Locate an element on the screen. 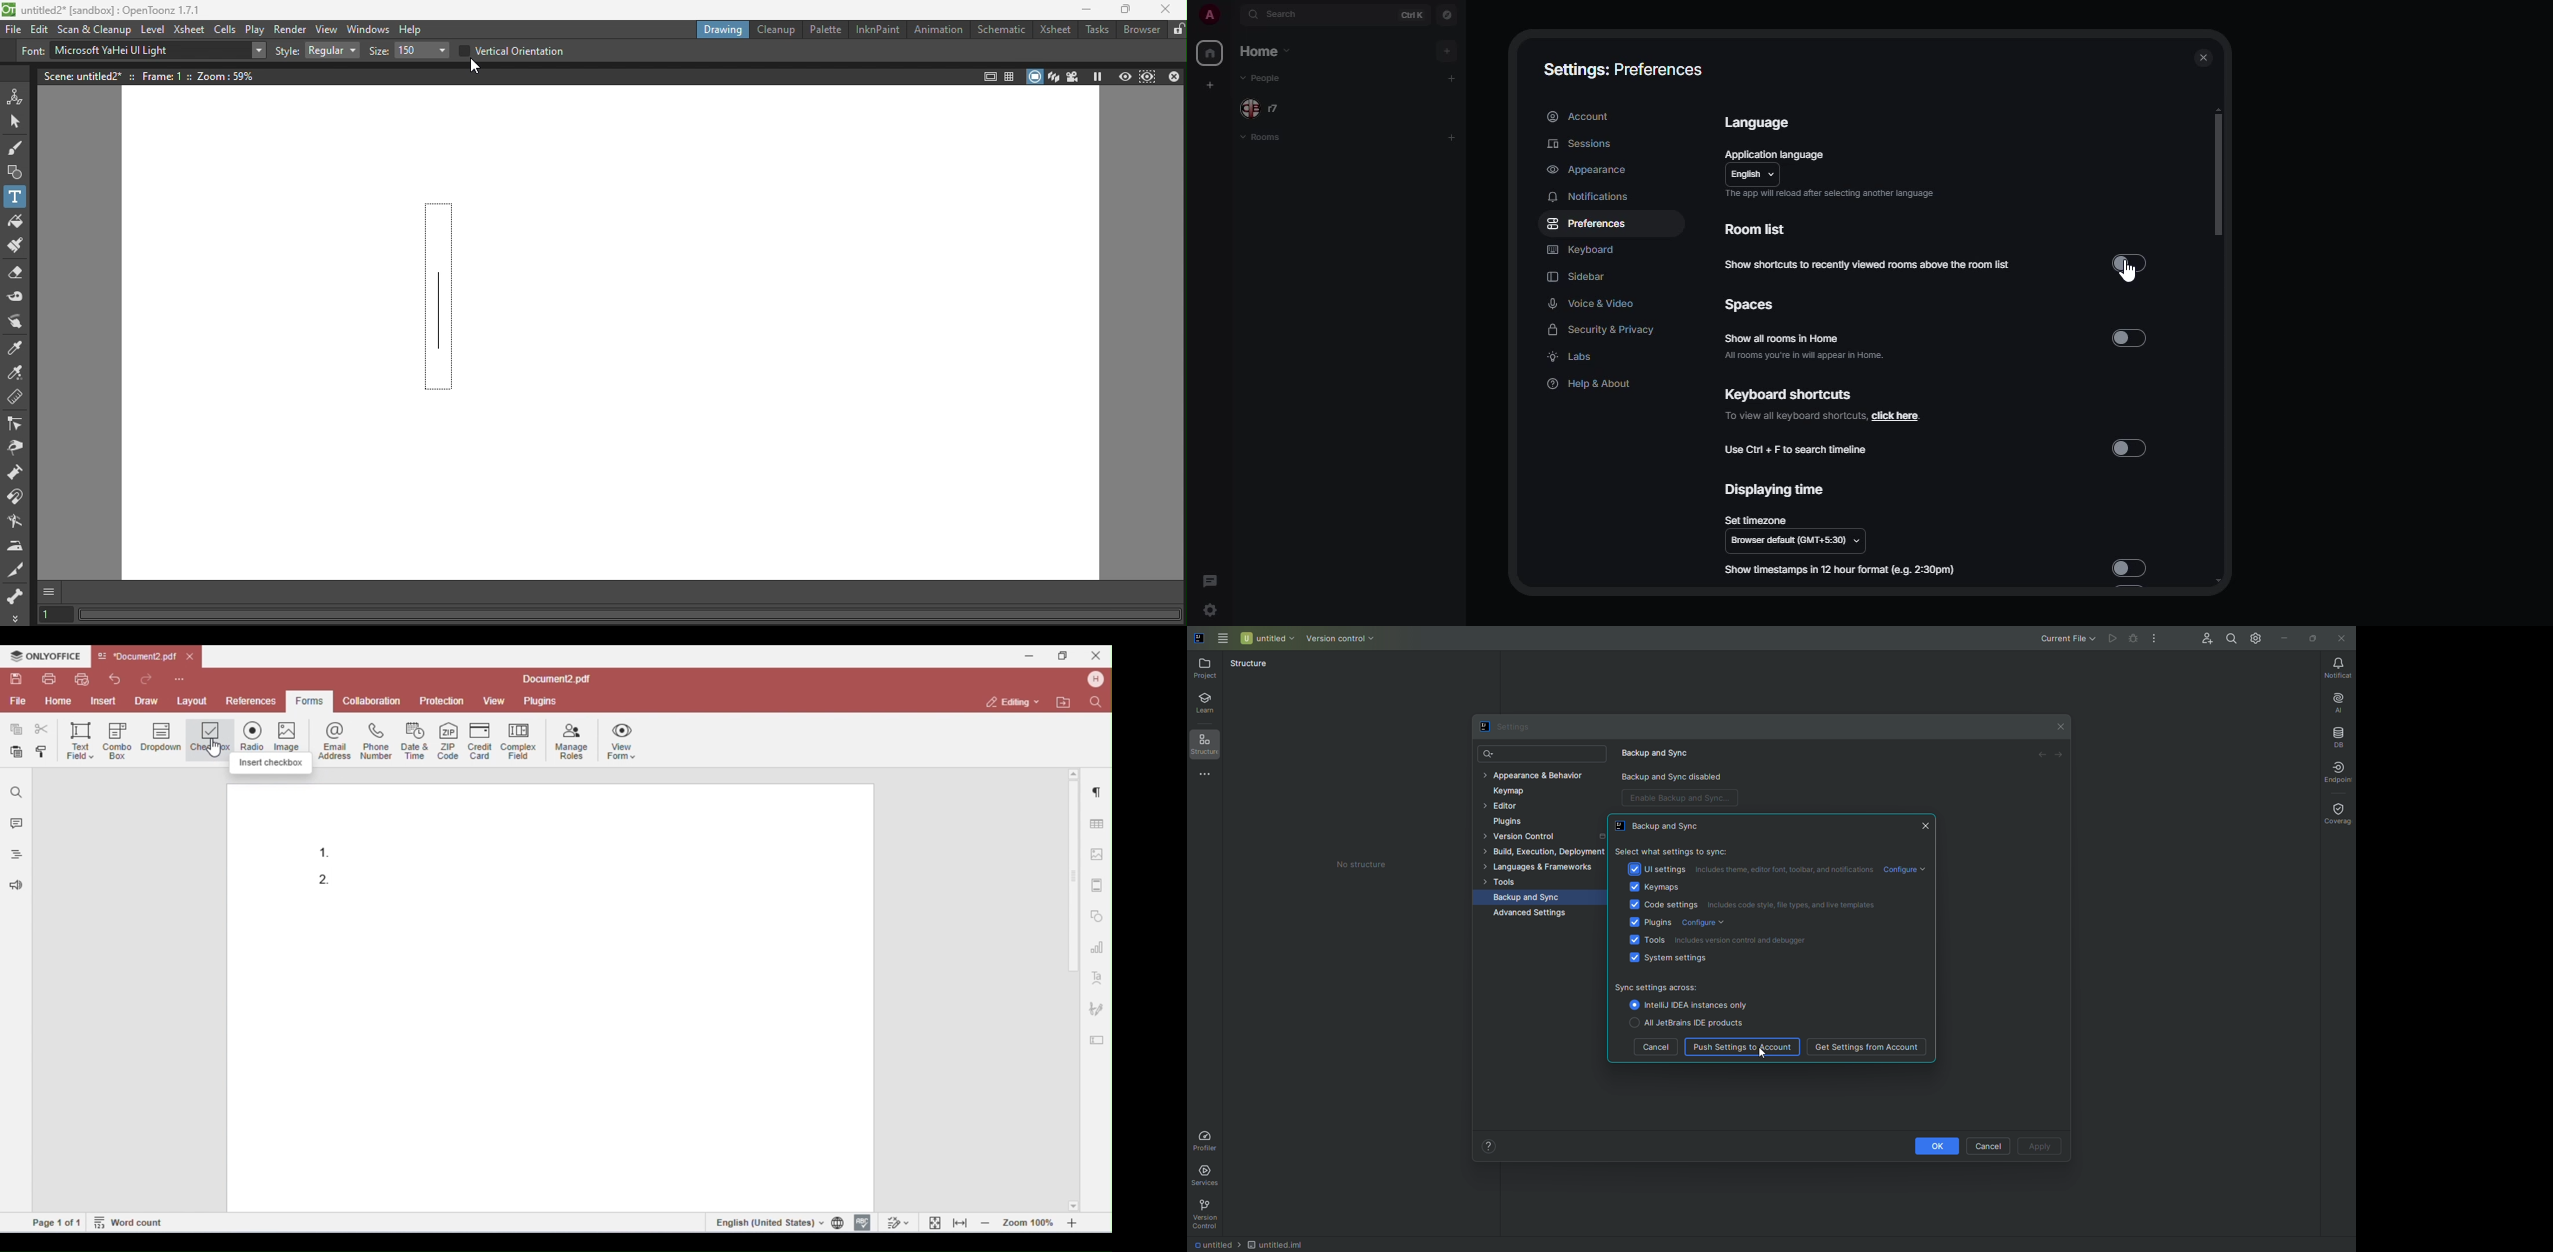 This screenshot has width=2576, height=1260. settings: preferences is located at coordinates (1622, 69).